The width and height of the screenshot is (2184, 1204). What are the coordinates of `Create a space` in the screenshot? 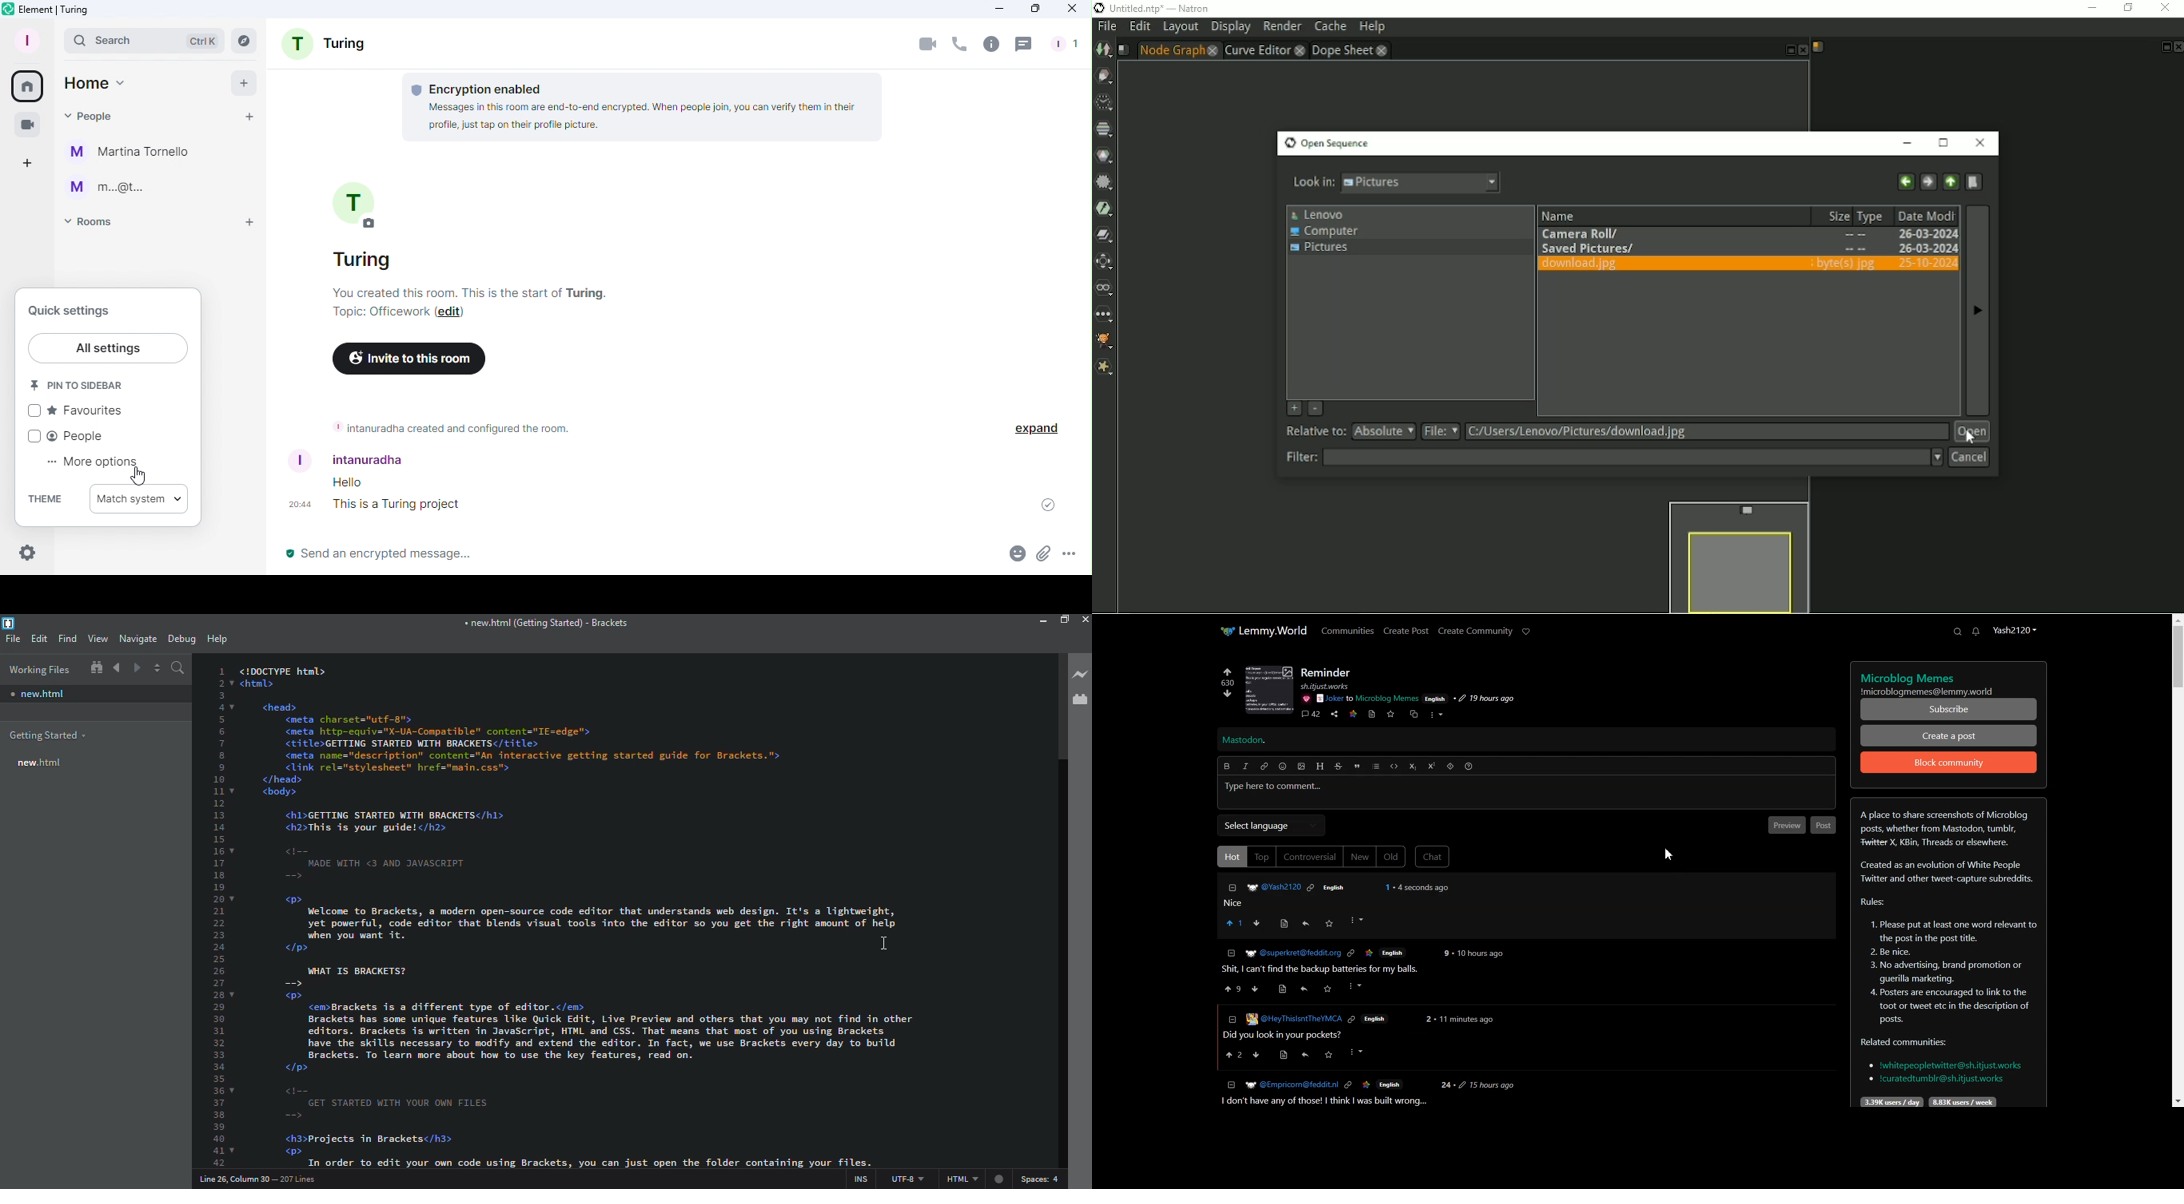 It's located at (29, 161).